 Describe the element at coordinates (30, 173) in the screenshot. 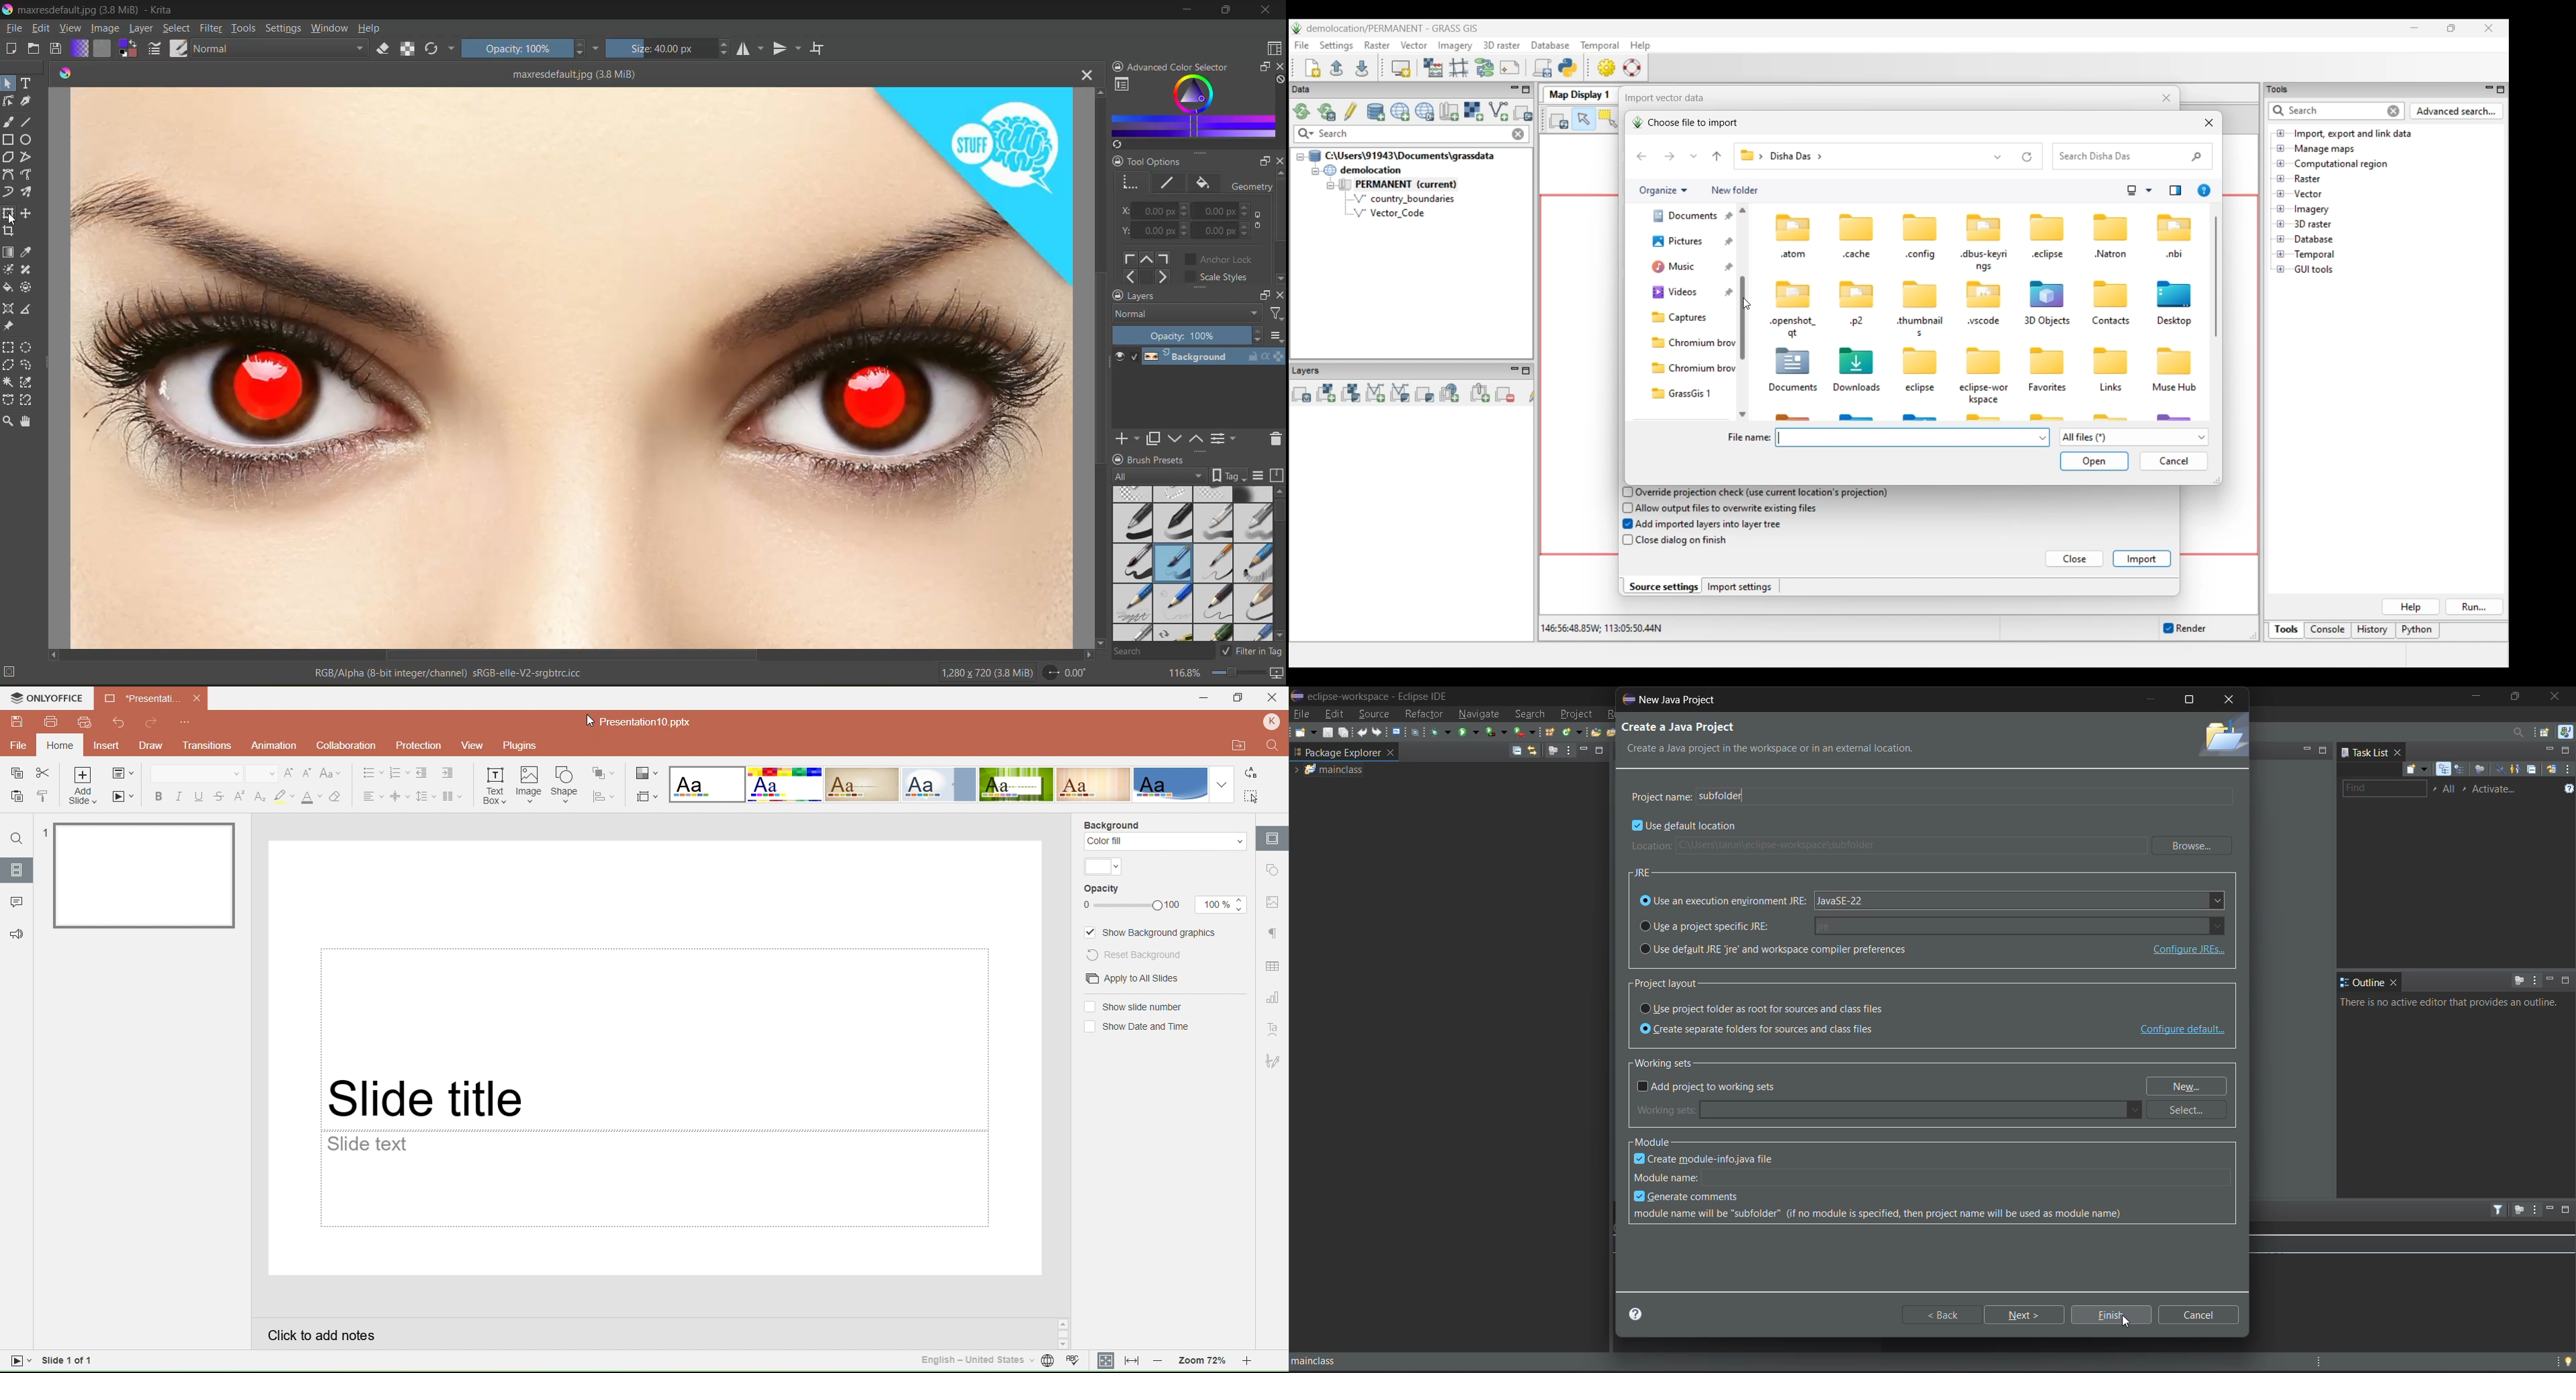

I see `tool` at that location.